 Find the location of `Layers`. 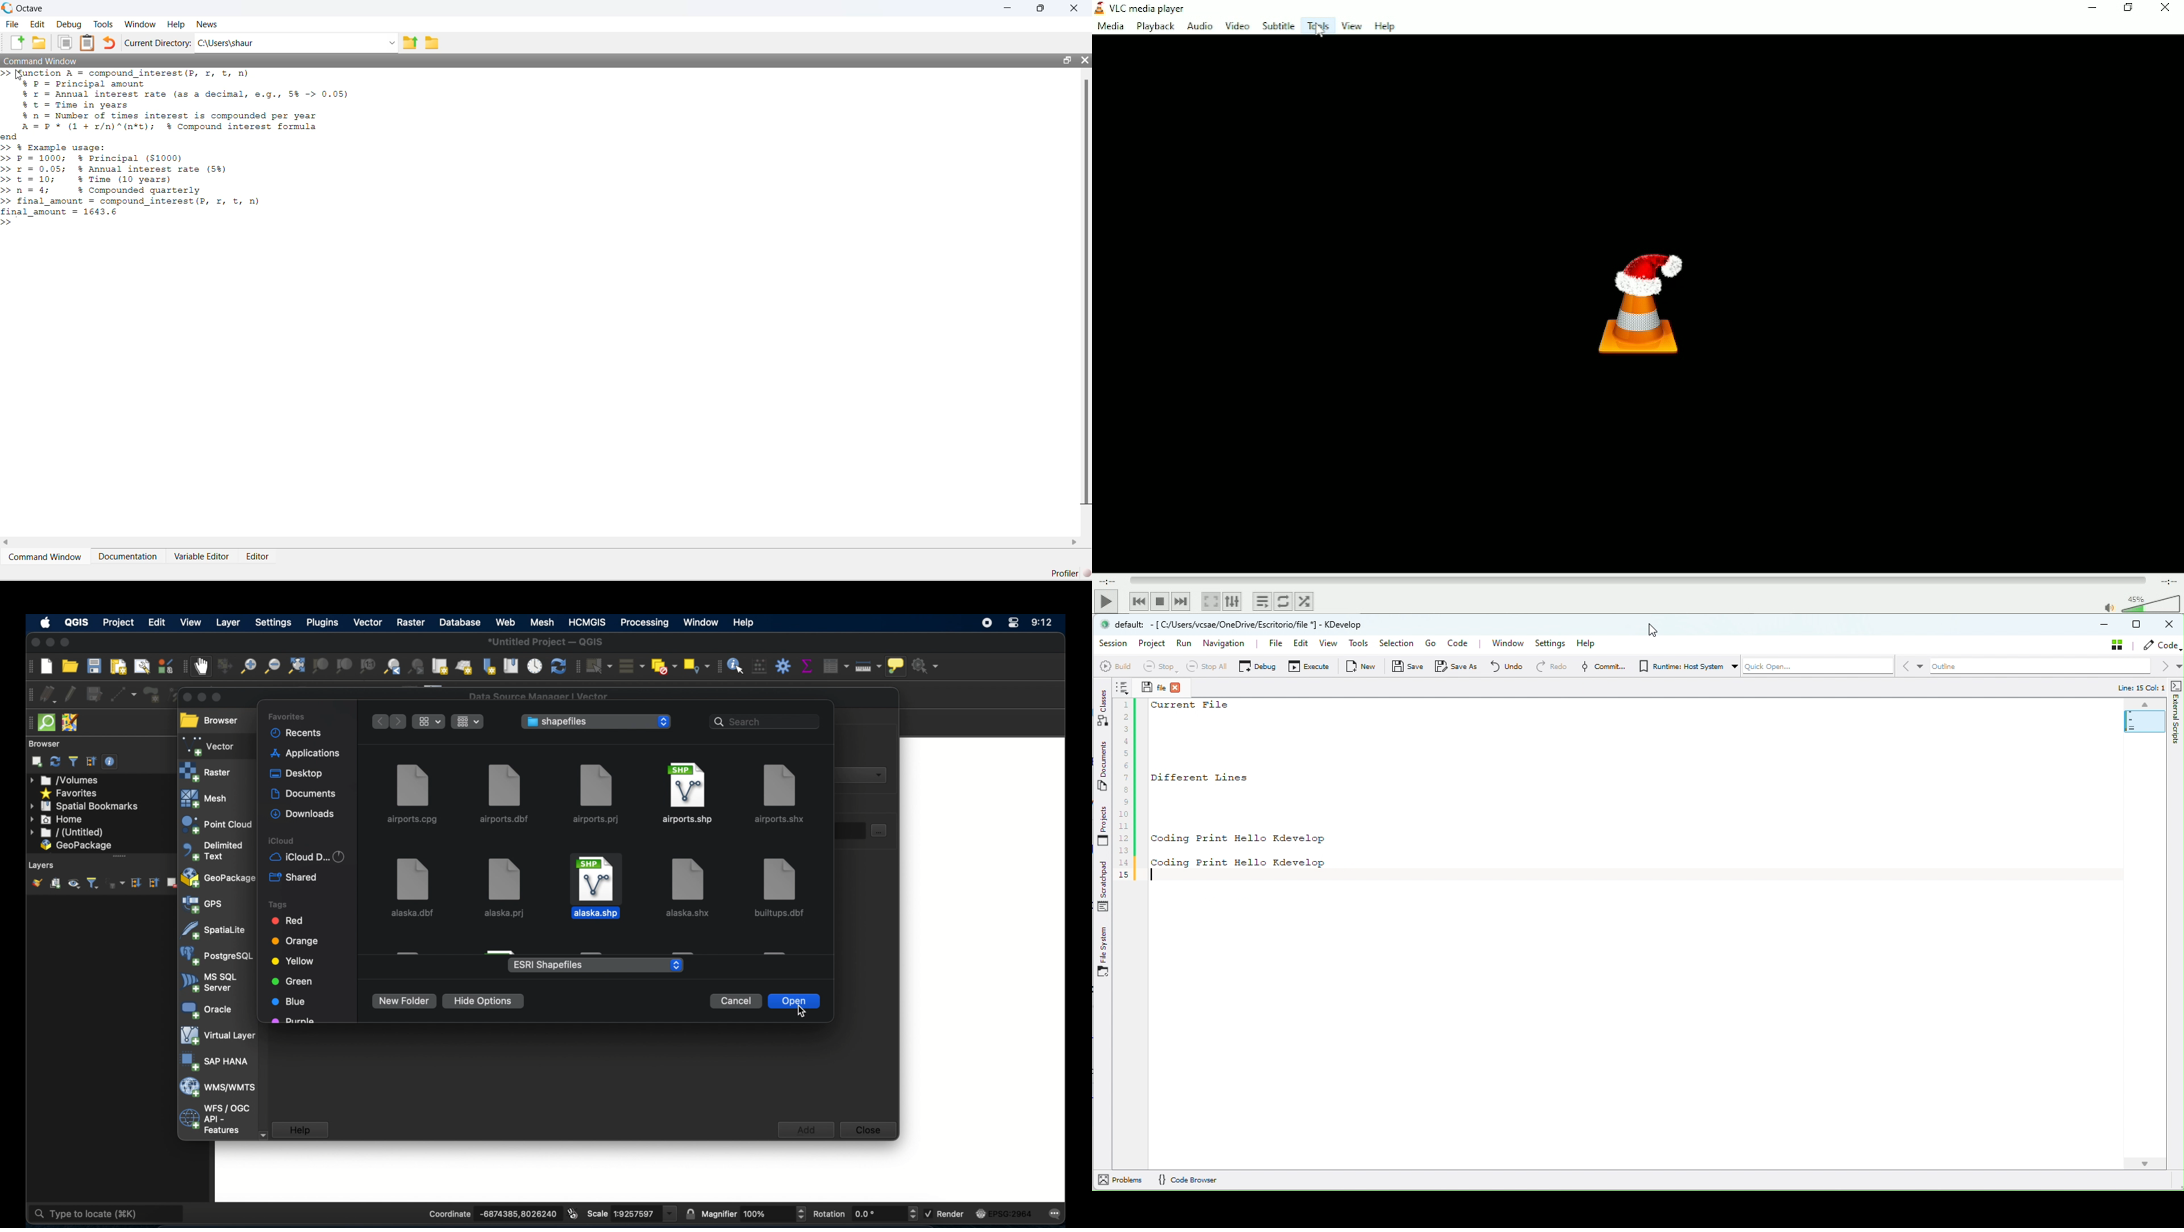

Layers is located at coordinates (39, 865).